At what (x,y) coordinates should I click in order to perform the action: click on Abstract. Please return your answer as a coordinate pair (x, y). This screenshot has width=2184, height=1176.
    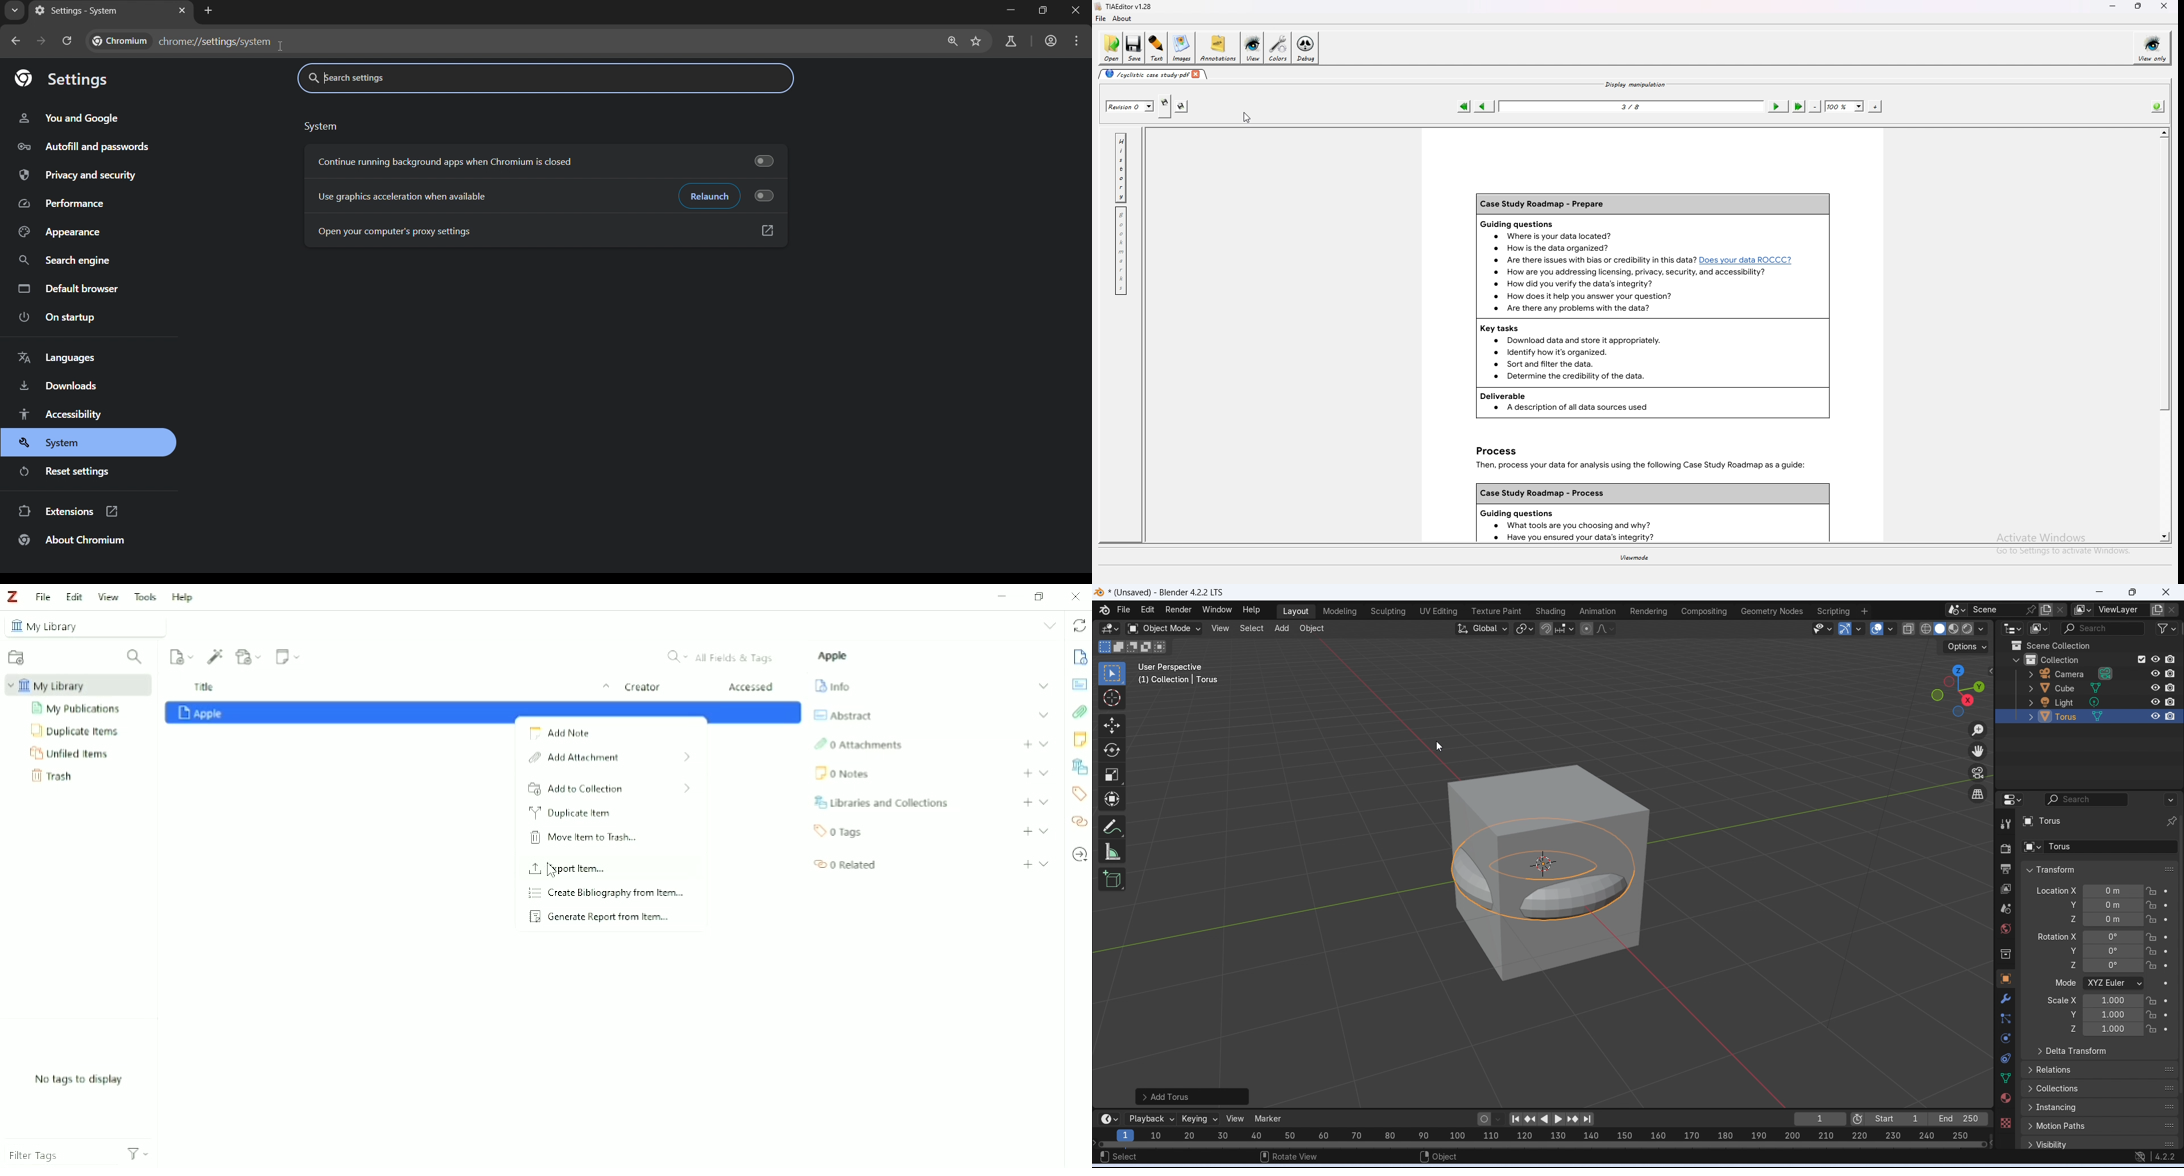
    Looking at the image, I should click on (843, 715).